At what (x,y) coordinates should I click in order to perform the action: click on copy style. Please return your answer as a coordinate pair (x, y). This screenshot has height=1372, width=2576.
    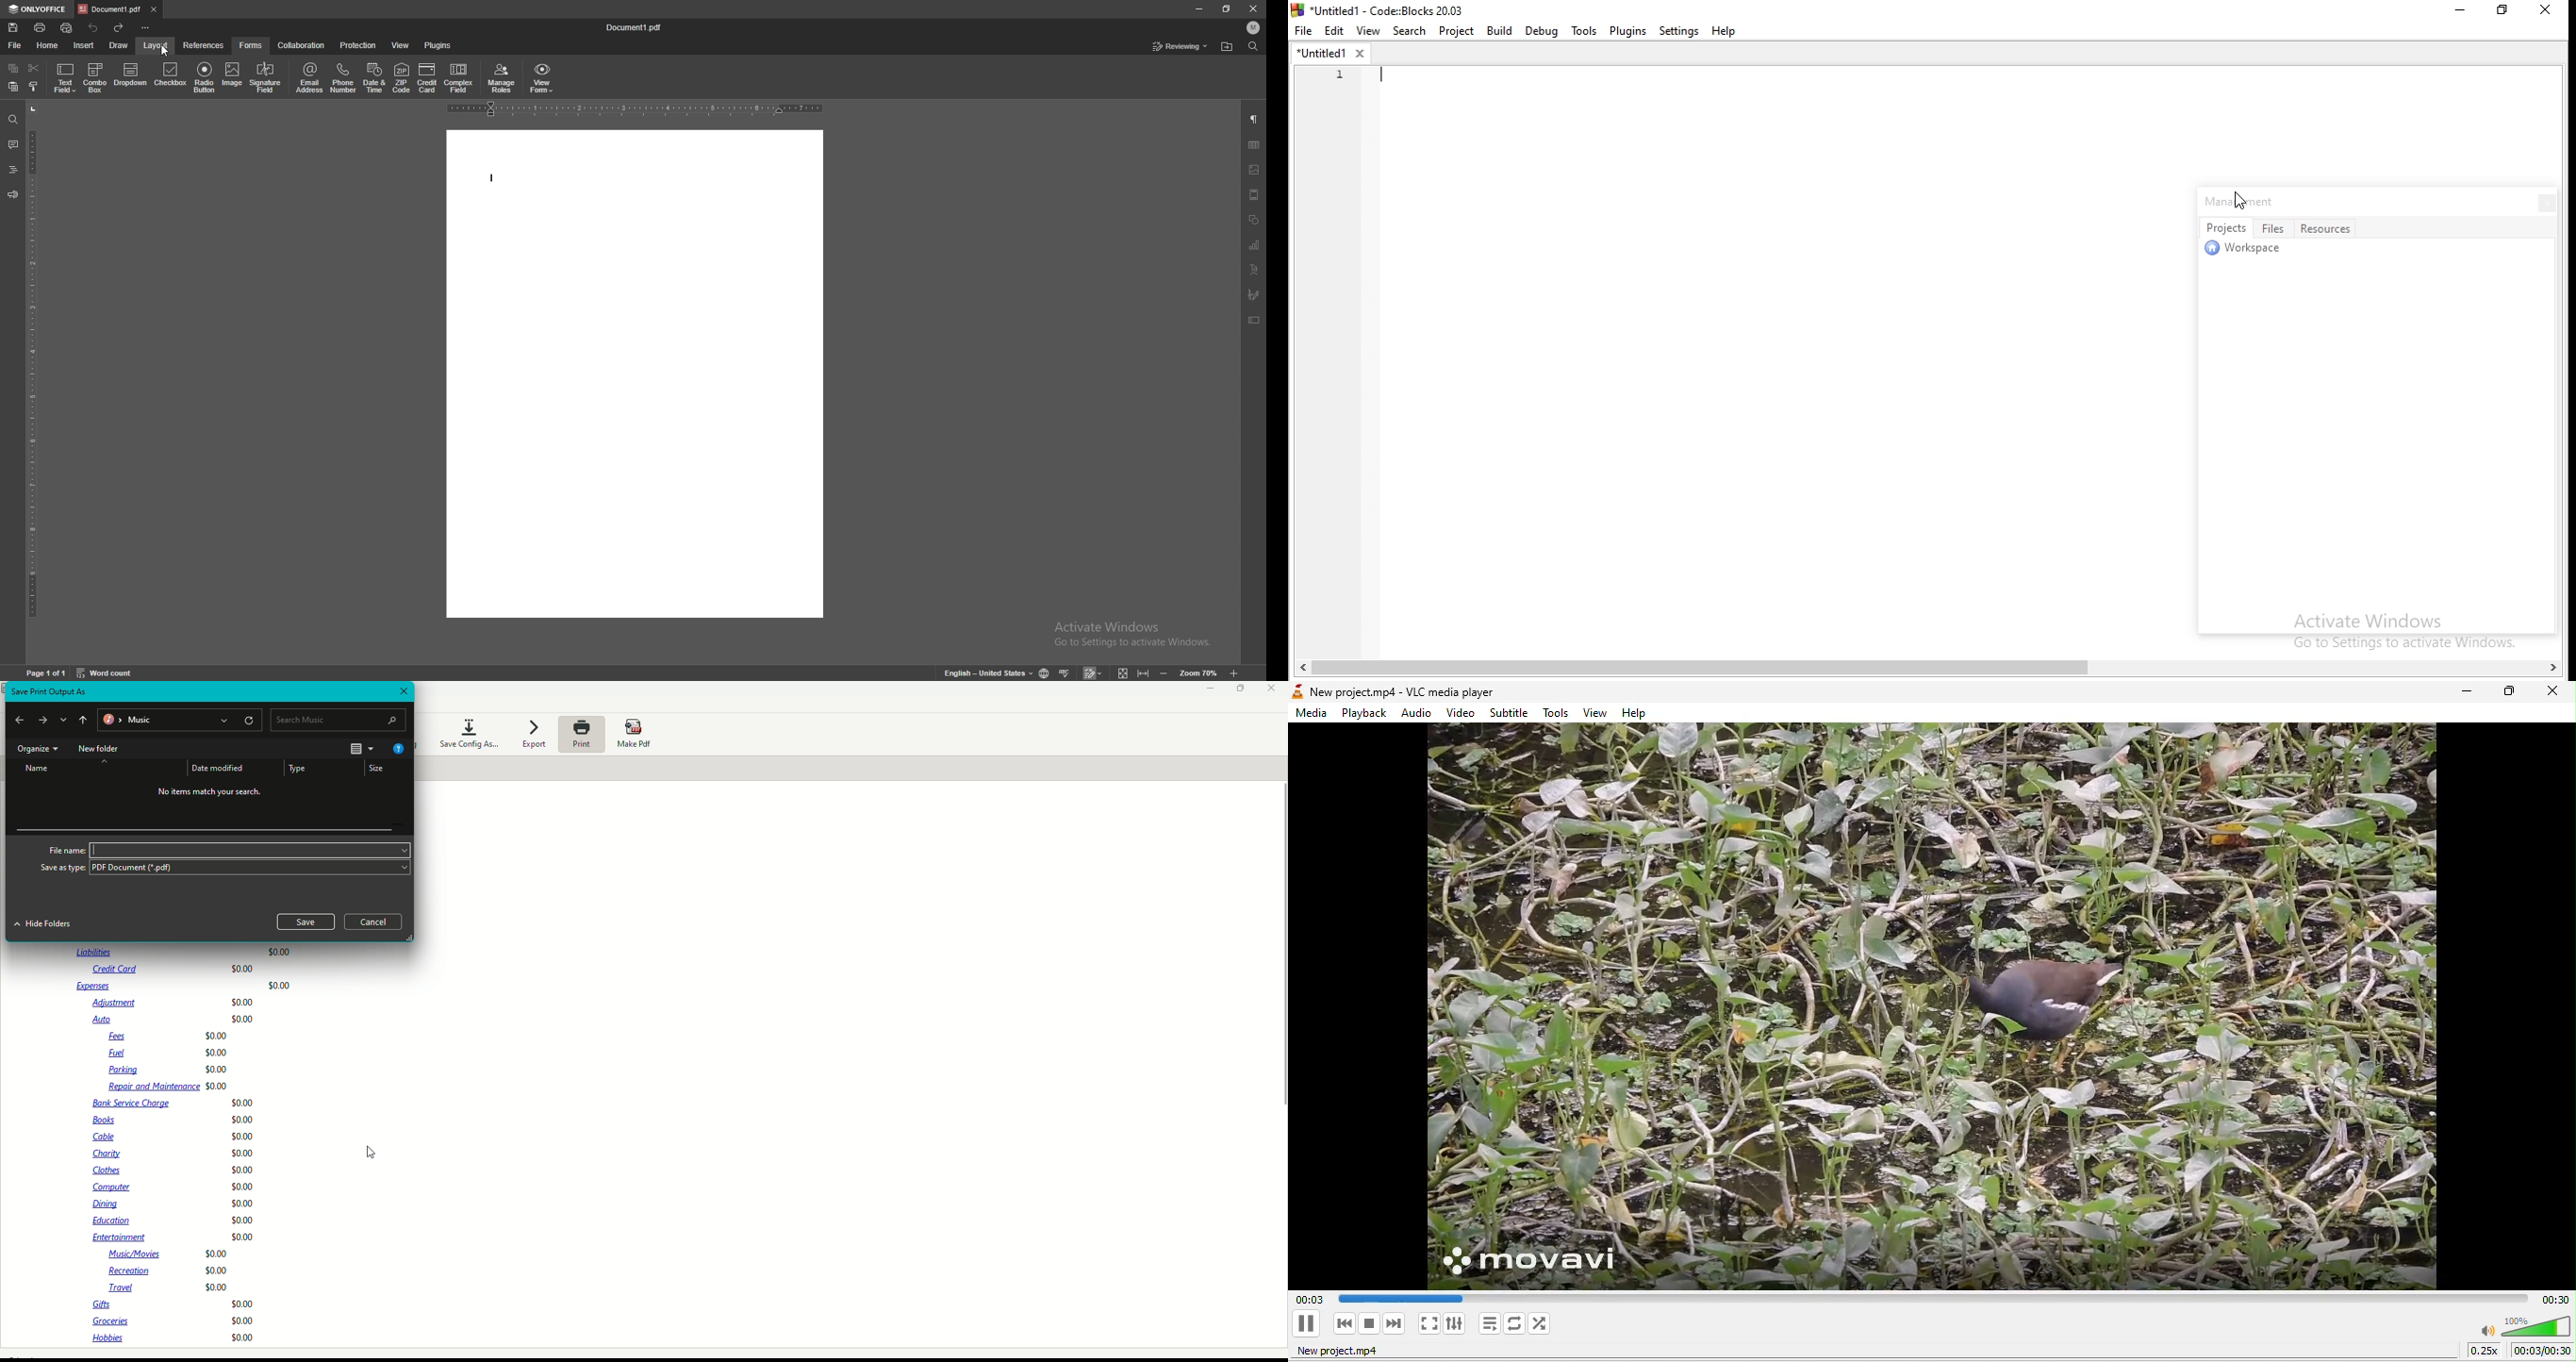
    Looking at the image, I should click on (34, 85).